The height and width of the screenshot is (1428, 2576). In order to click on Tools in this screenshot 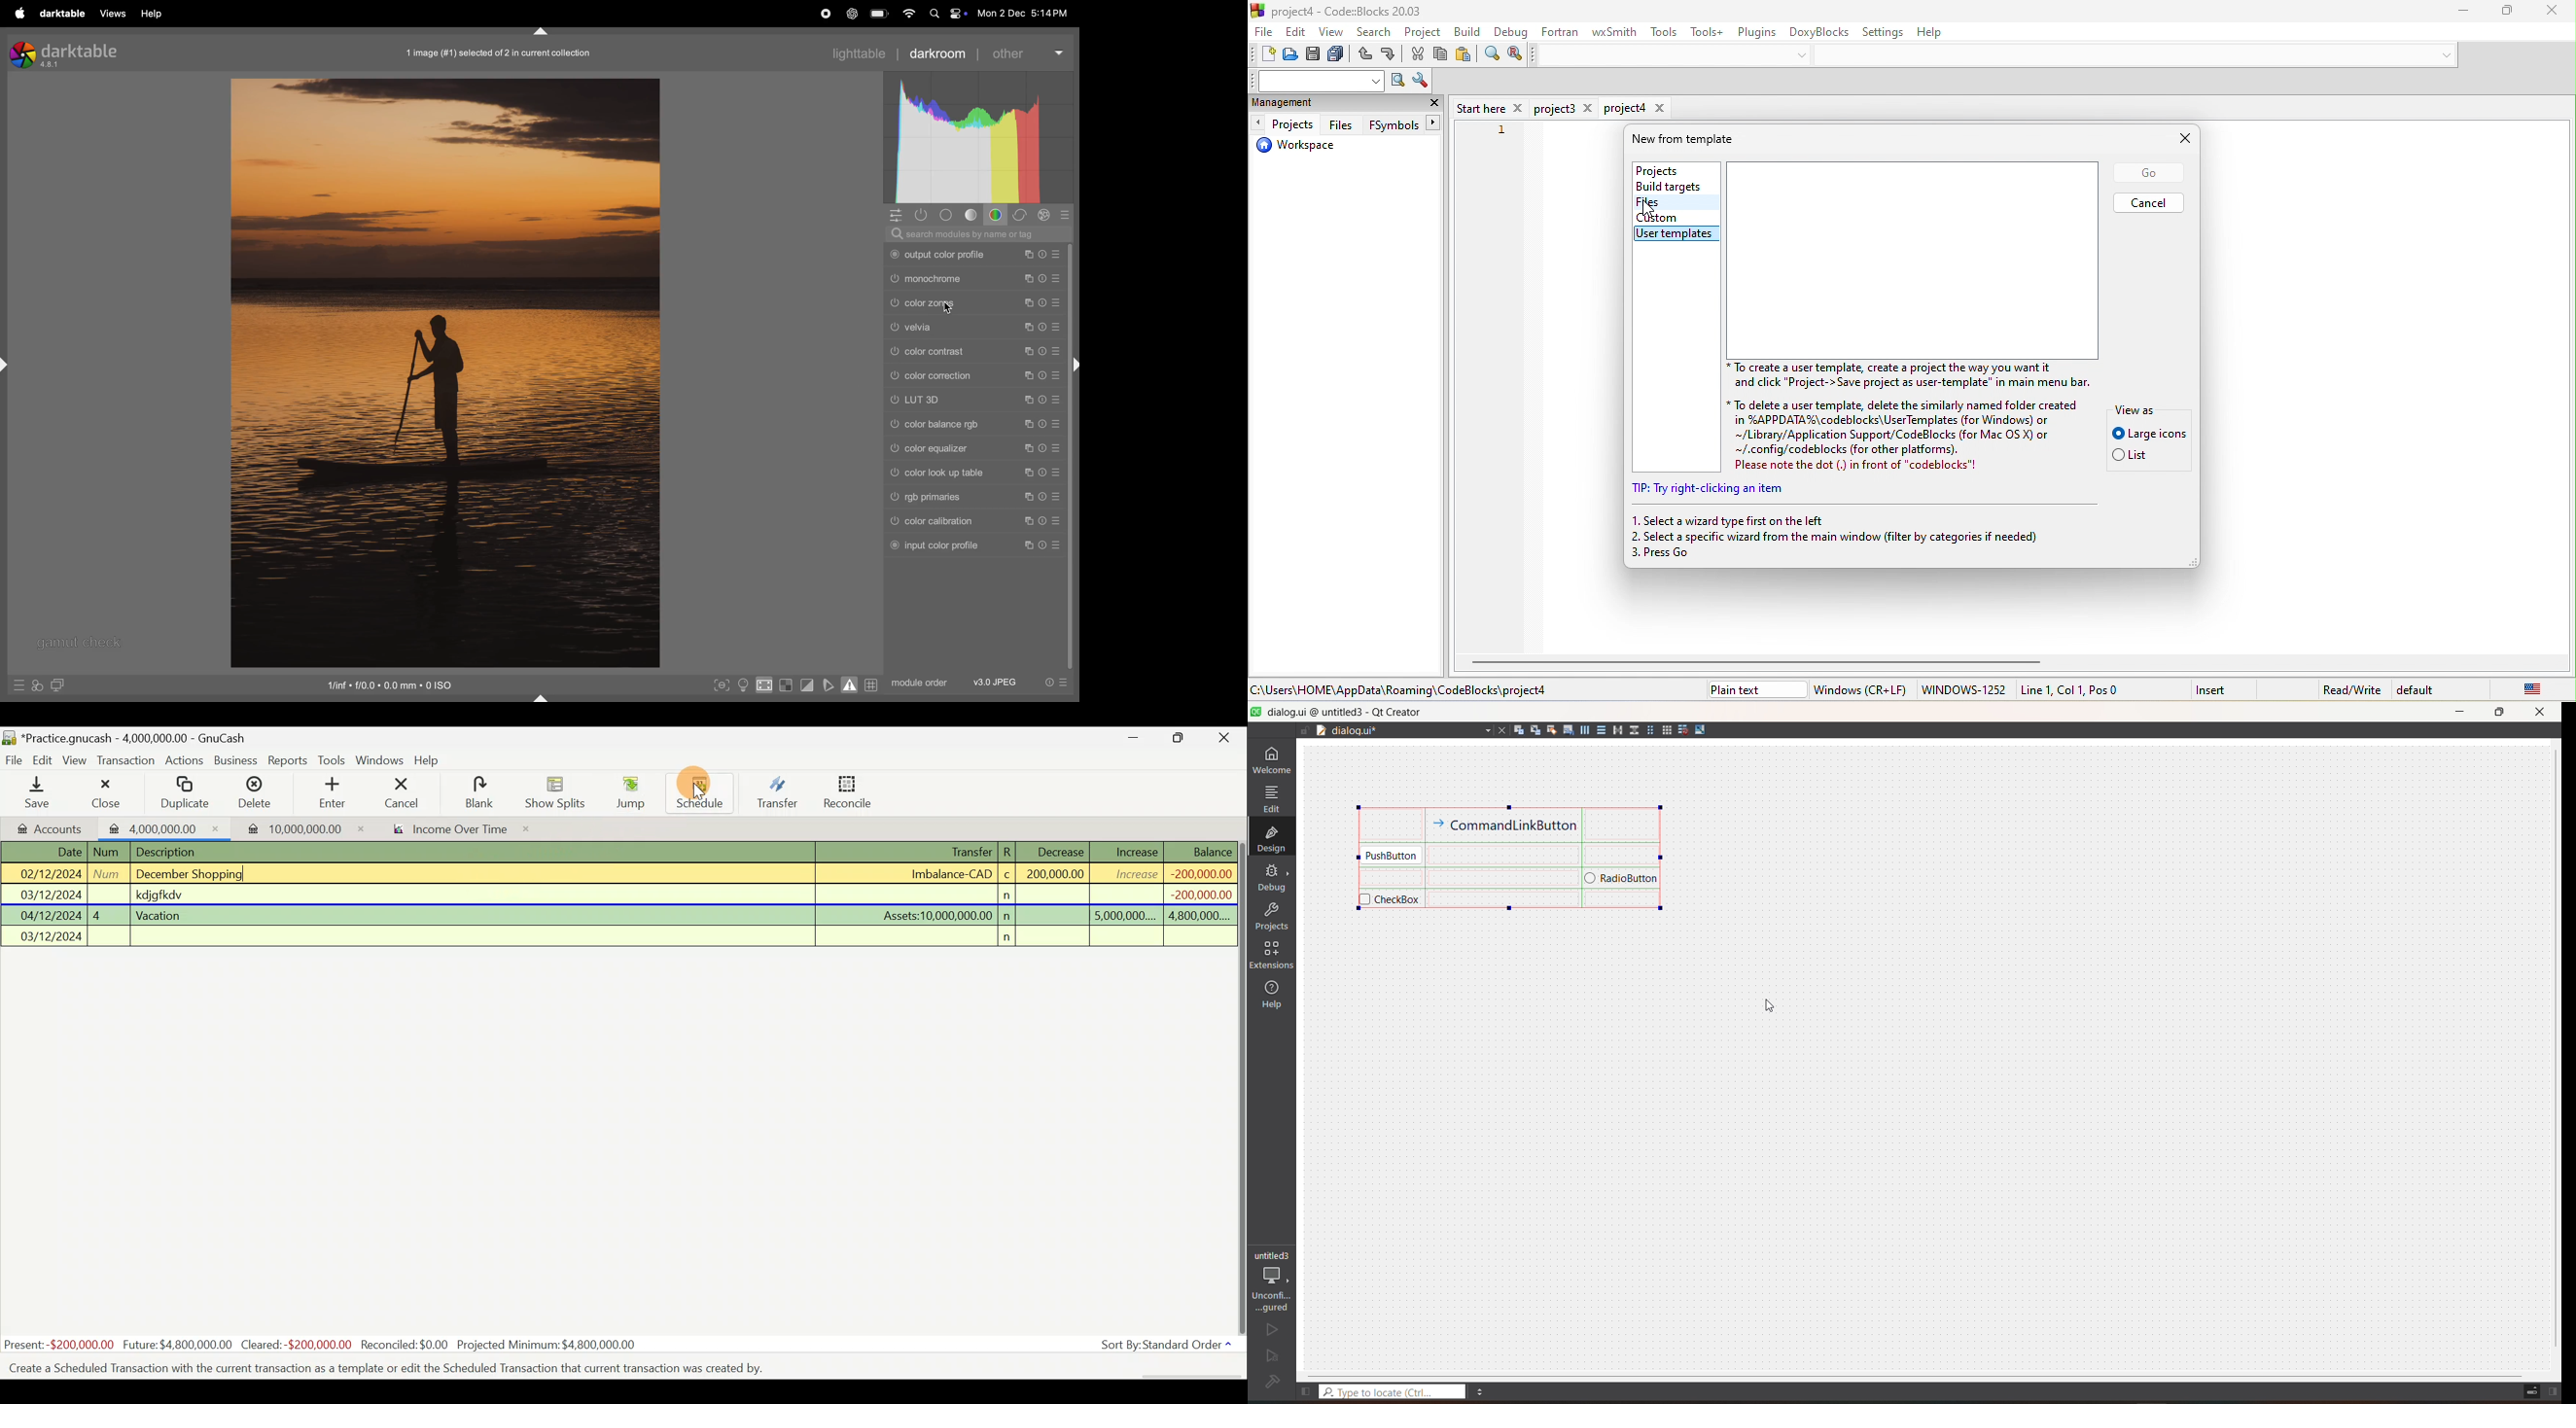, I will do `click(333, 760)`.